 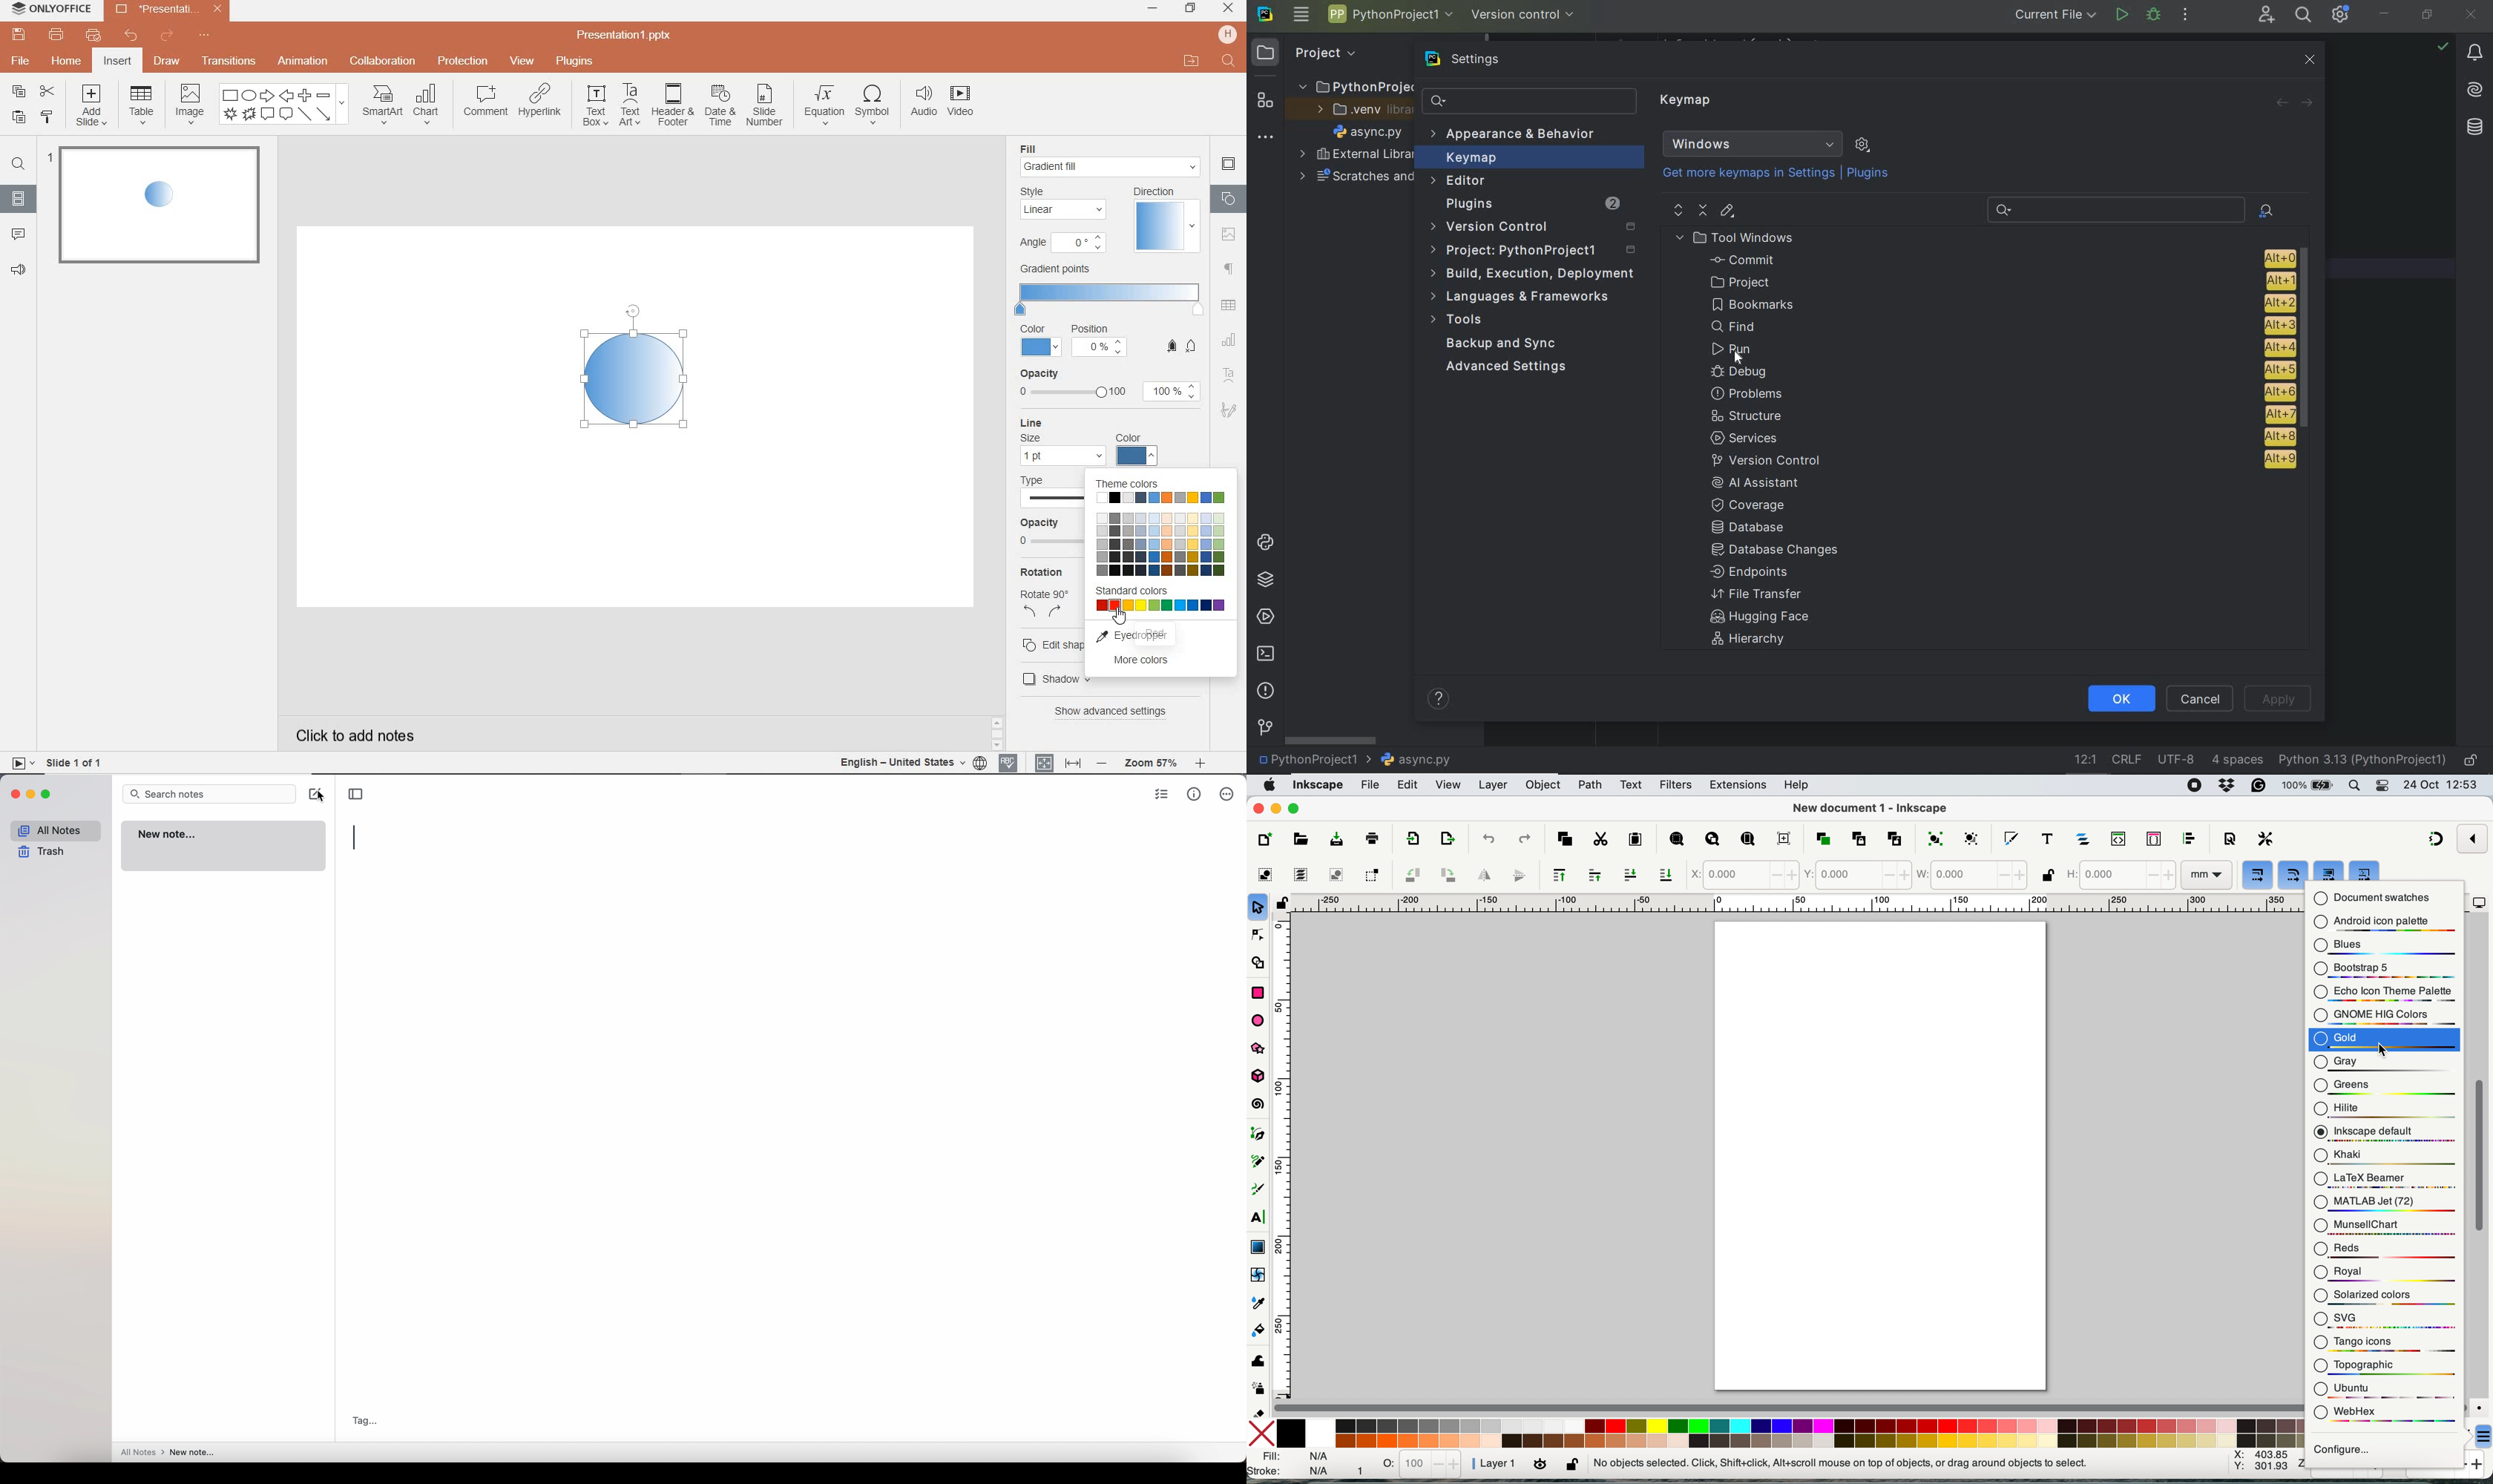 I want to click on Hierarchy, so click(x=1756, y=641).